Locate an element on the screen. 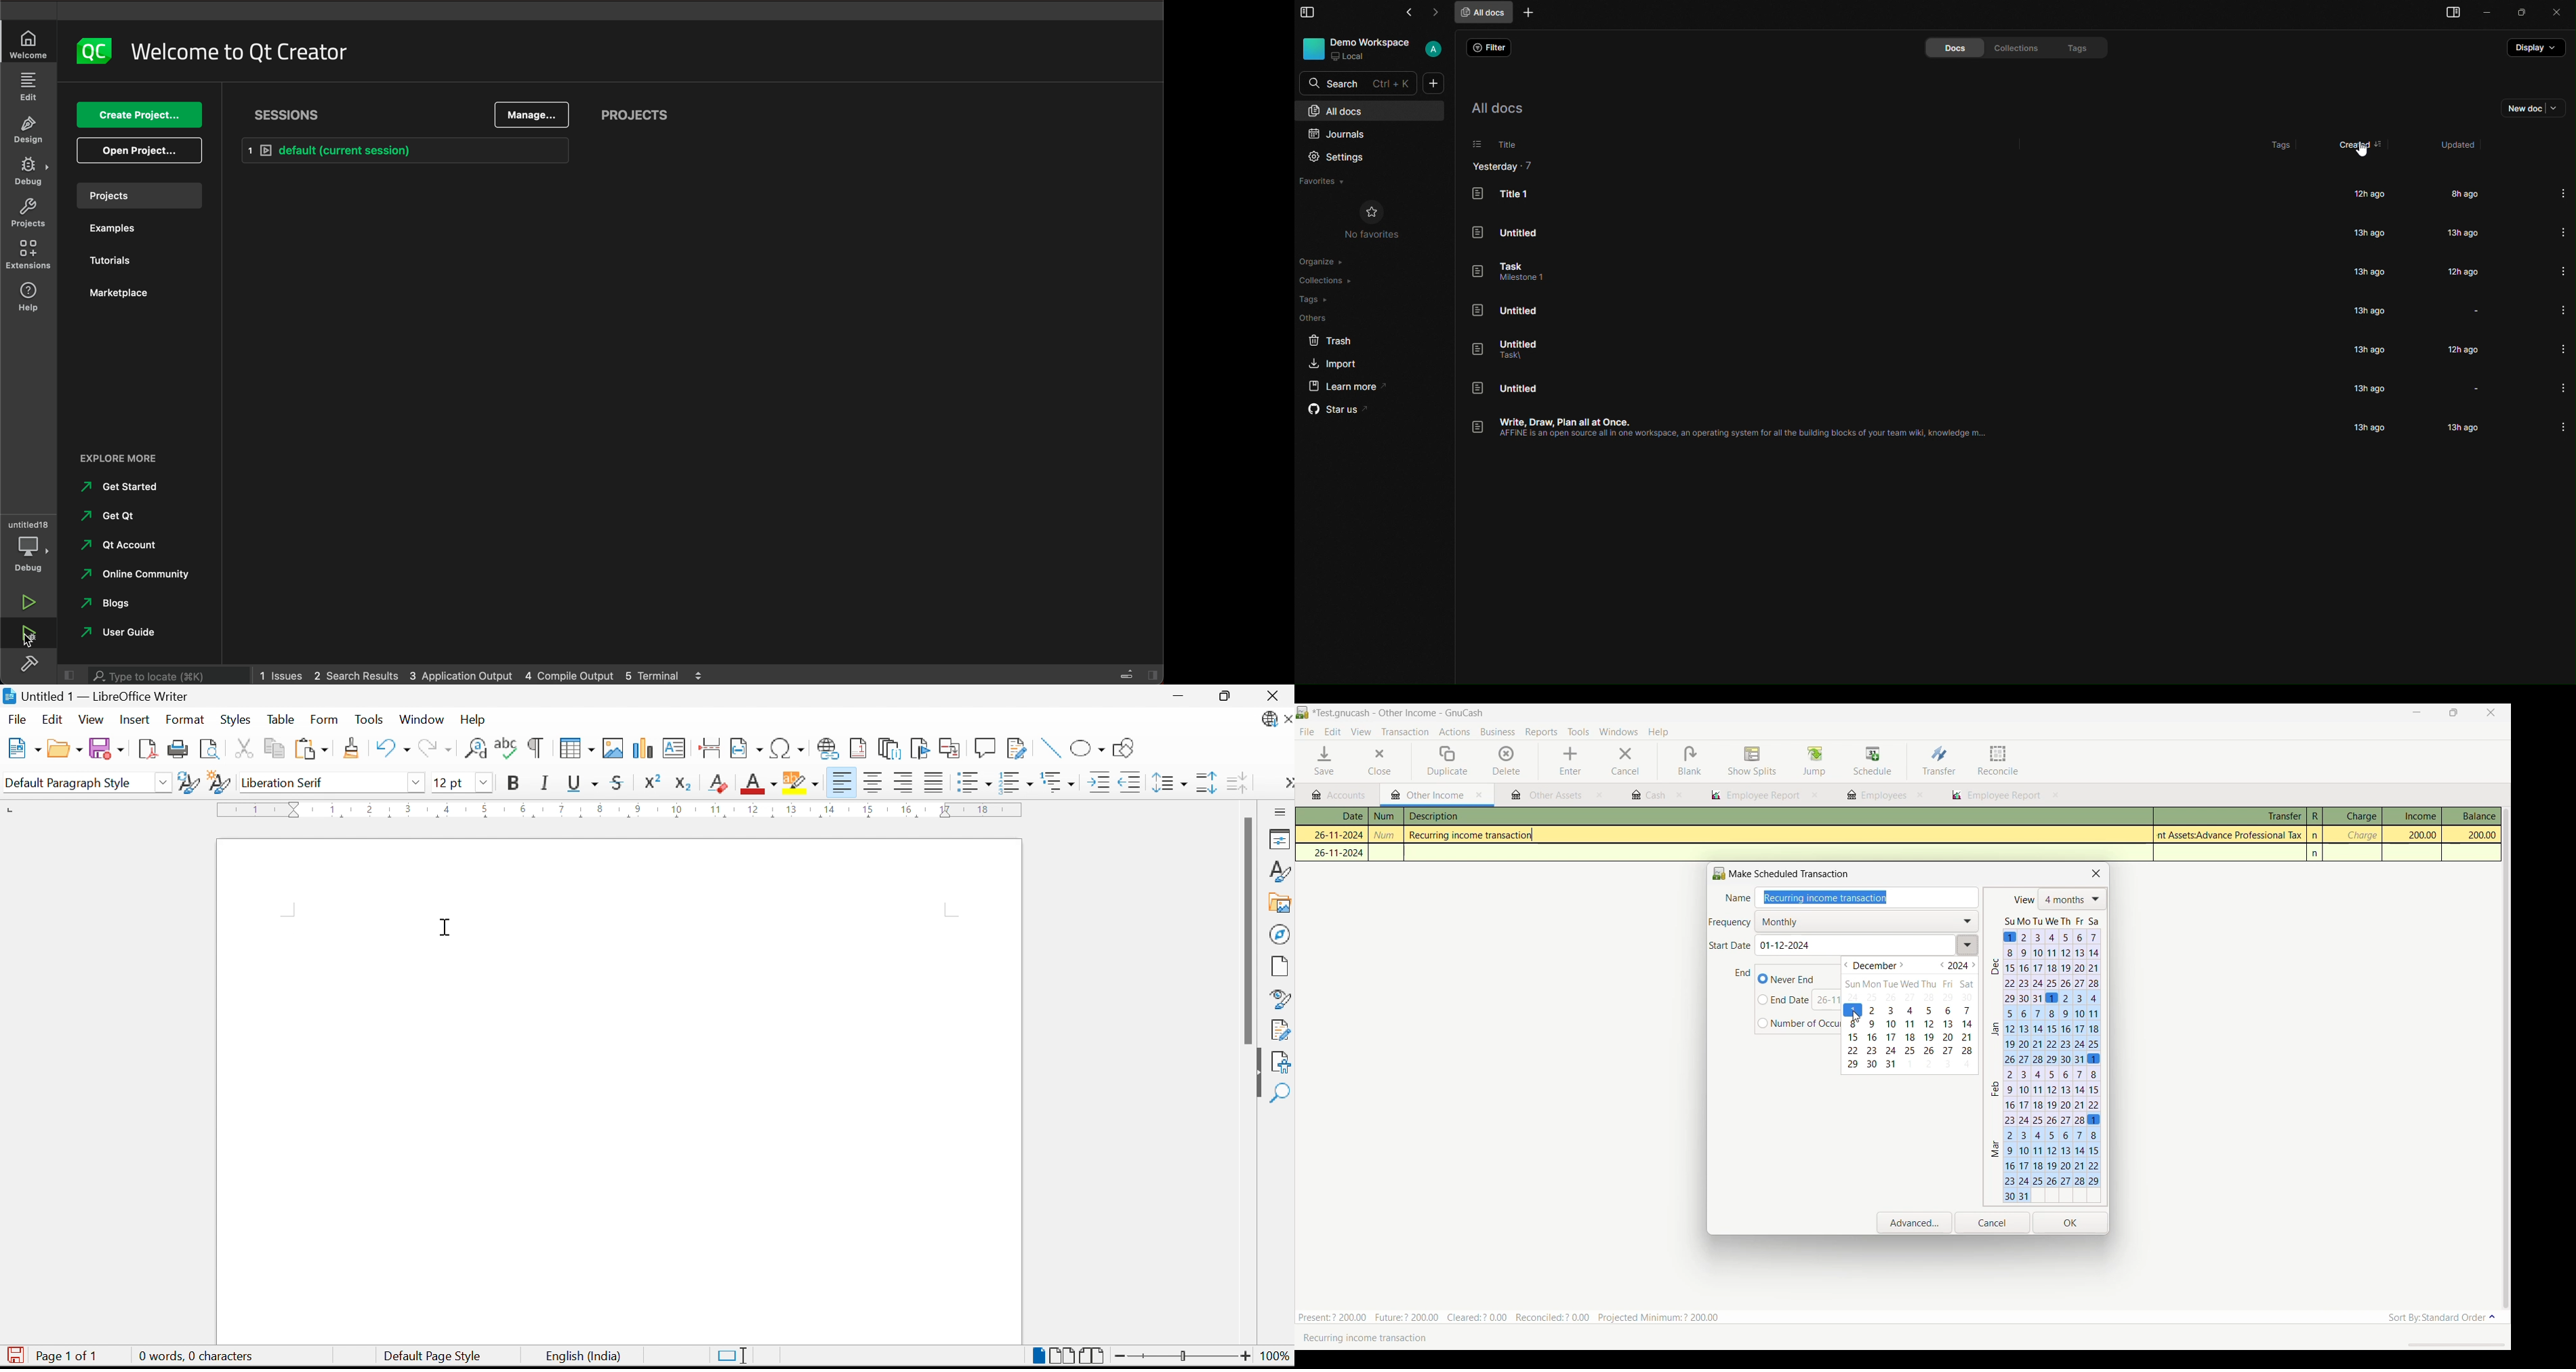 The width and height of the screenshot is (2576, 1372). Reports menu is located at coordinates (1542, 732).